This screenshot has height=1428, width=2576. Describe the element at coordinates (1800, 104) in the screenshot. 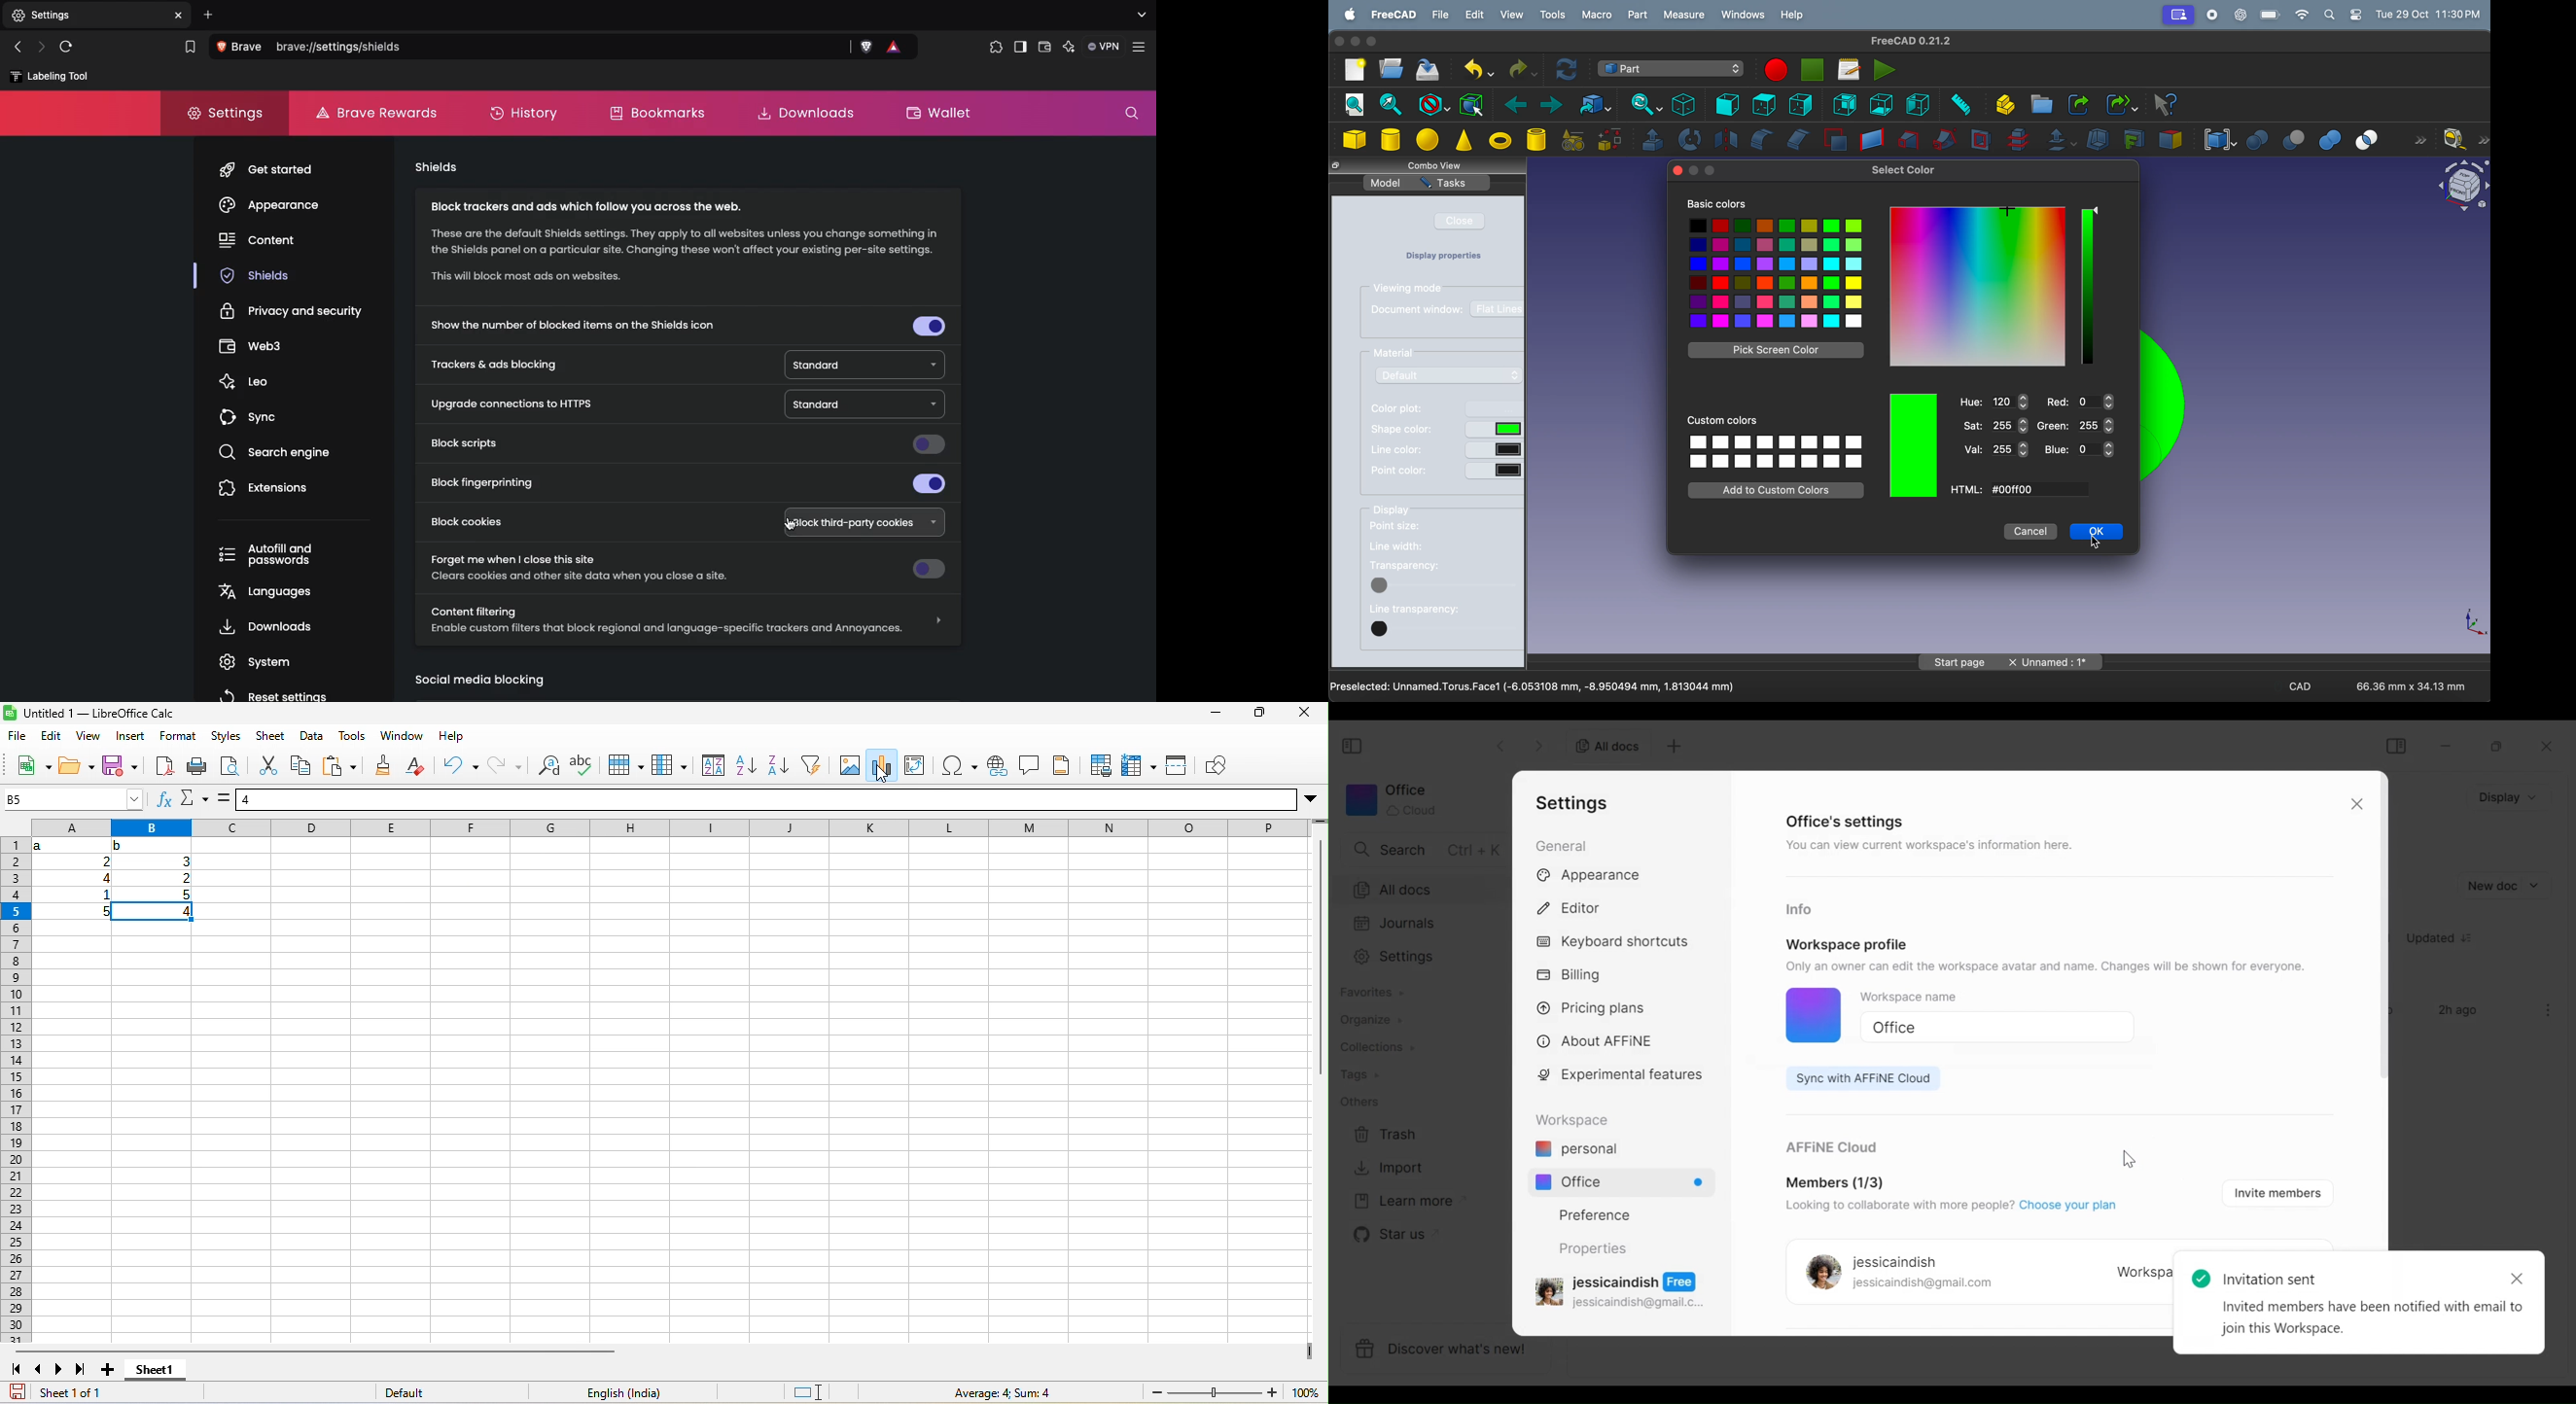

I see `right view` at that location.